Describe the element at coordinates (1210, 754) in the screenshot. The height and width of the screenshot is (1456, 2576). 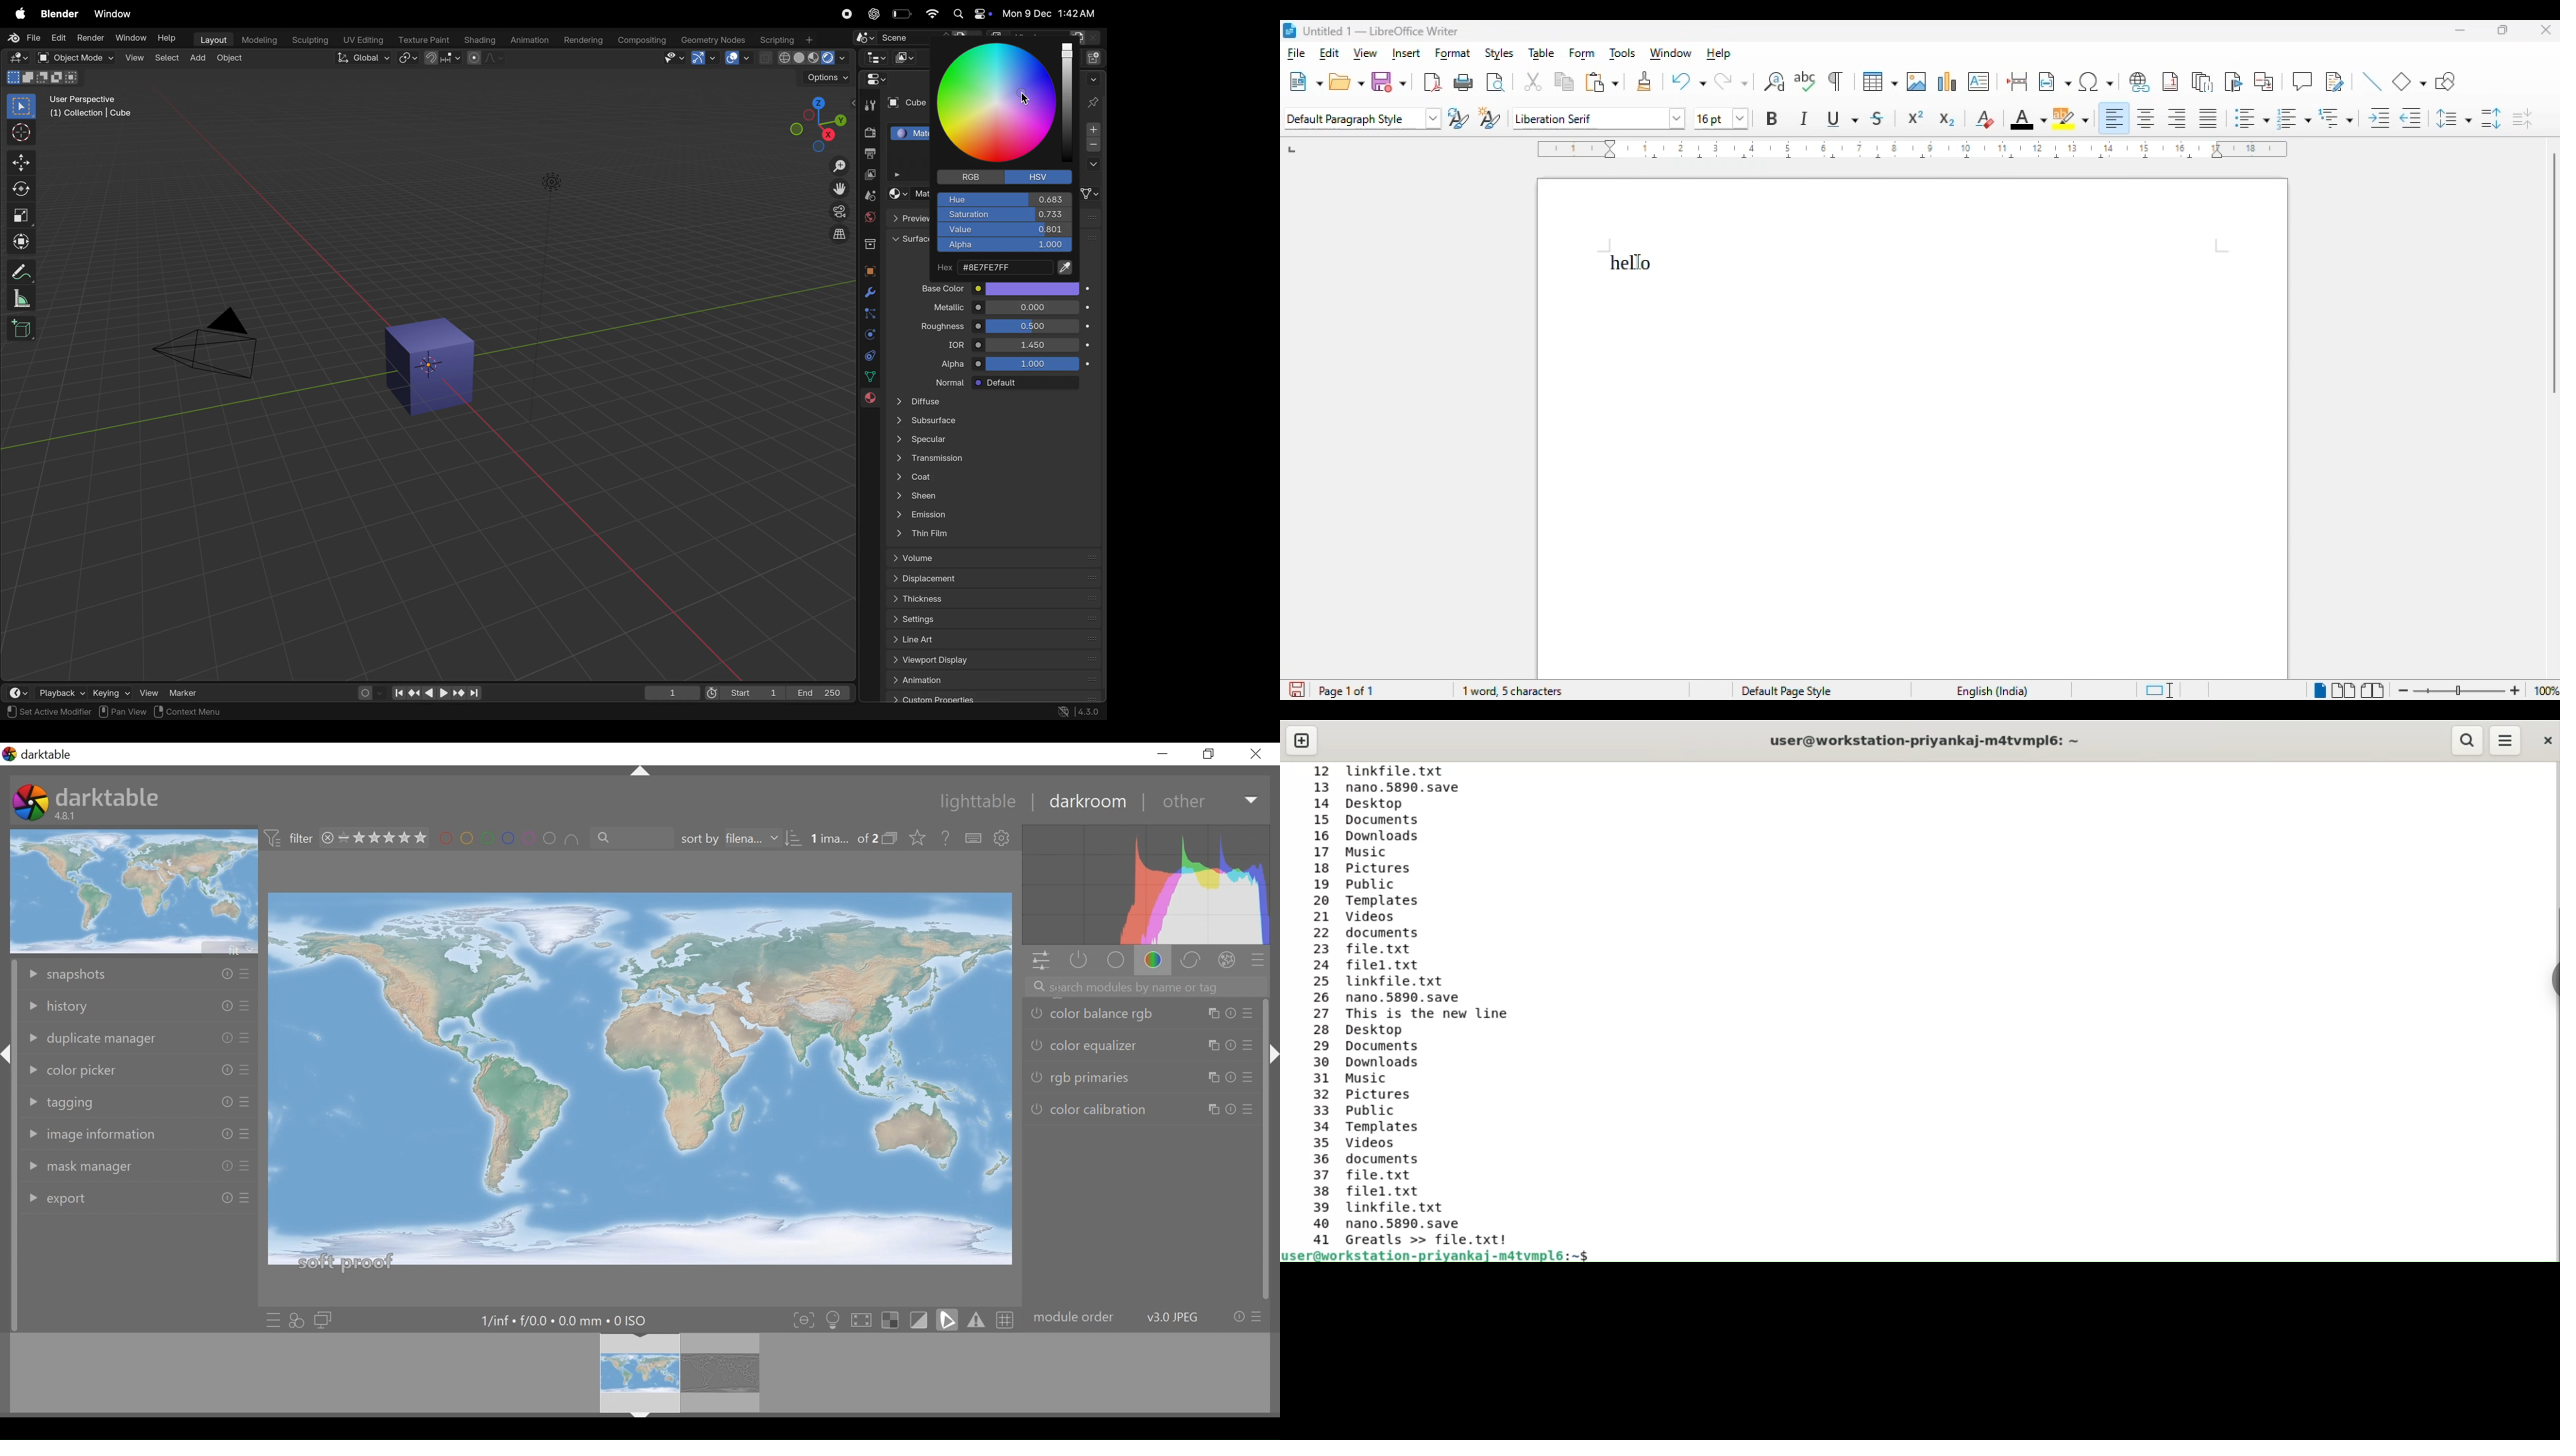
I see `restore` at that location.